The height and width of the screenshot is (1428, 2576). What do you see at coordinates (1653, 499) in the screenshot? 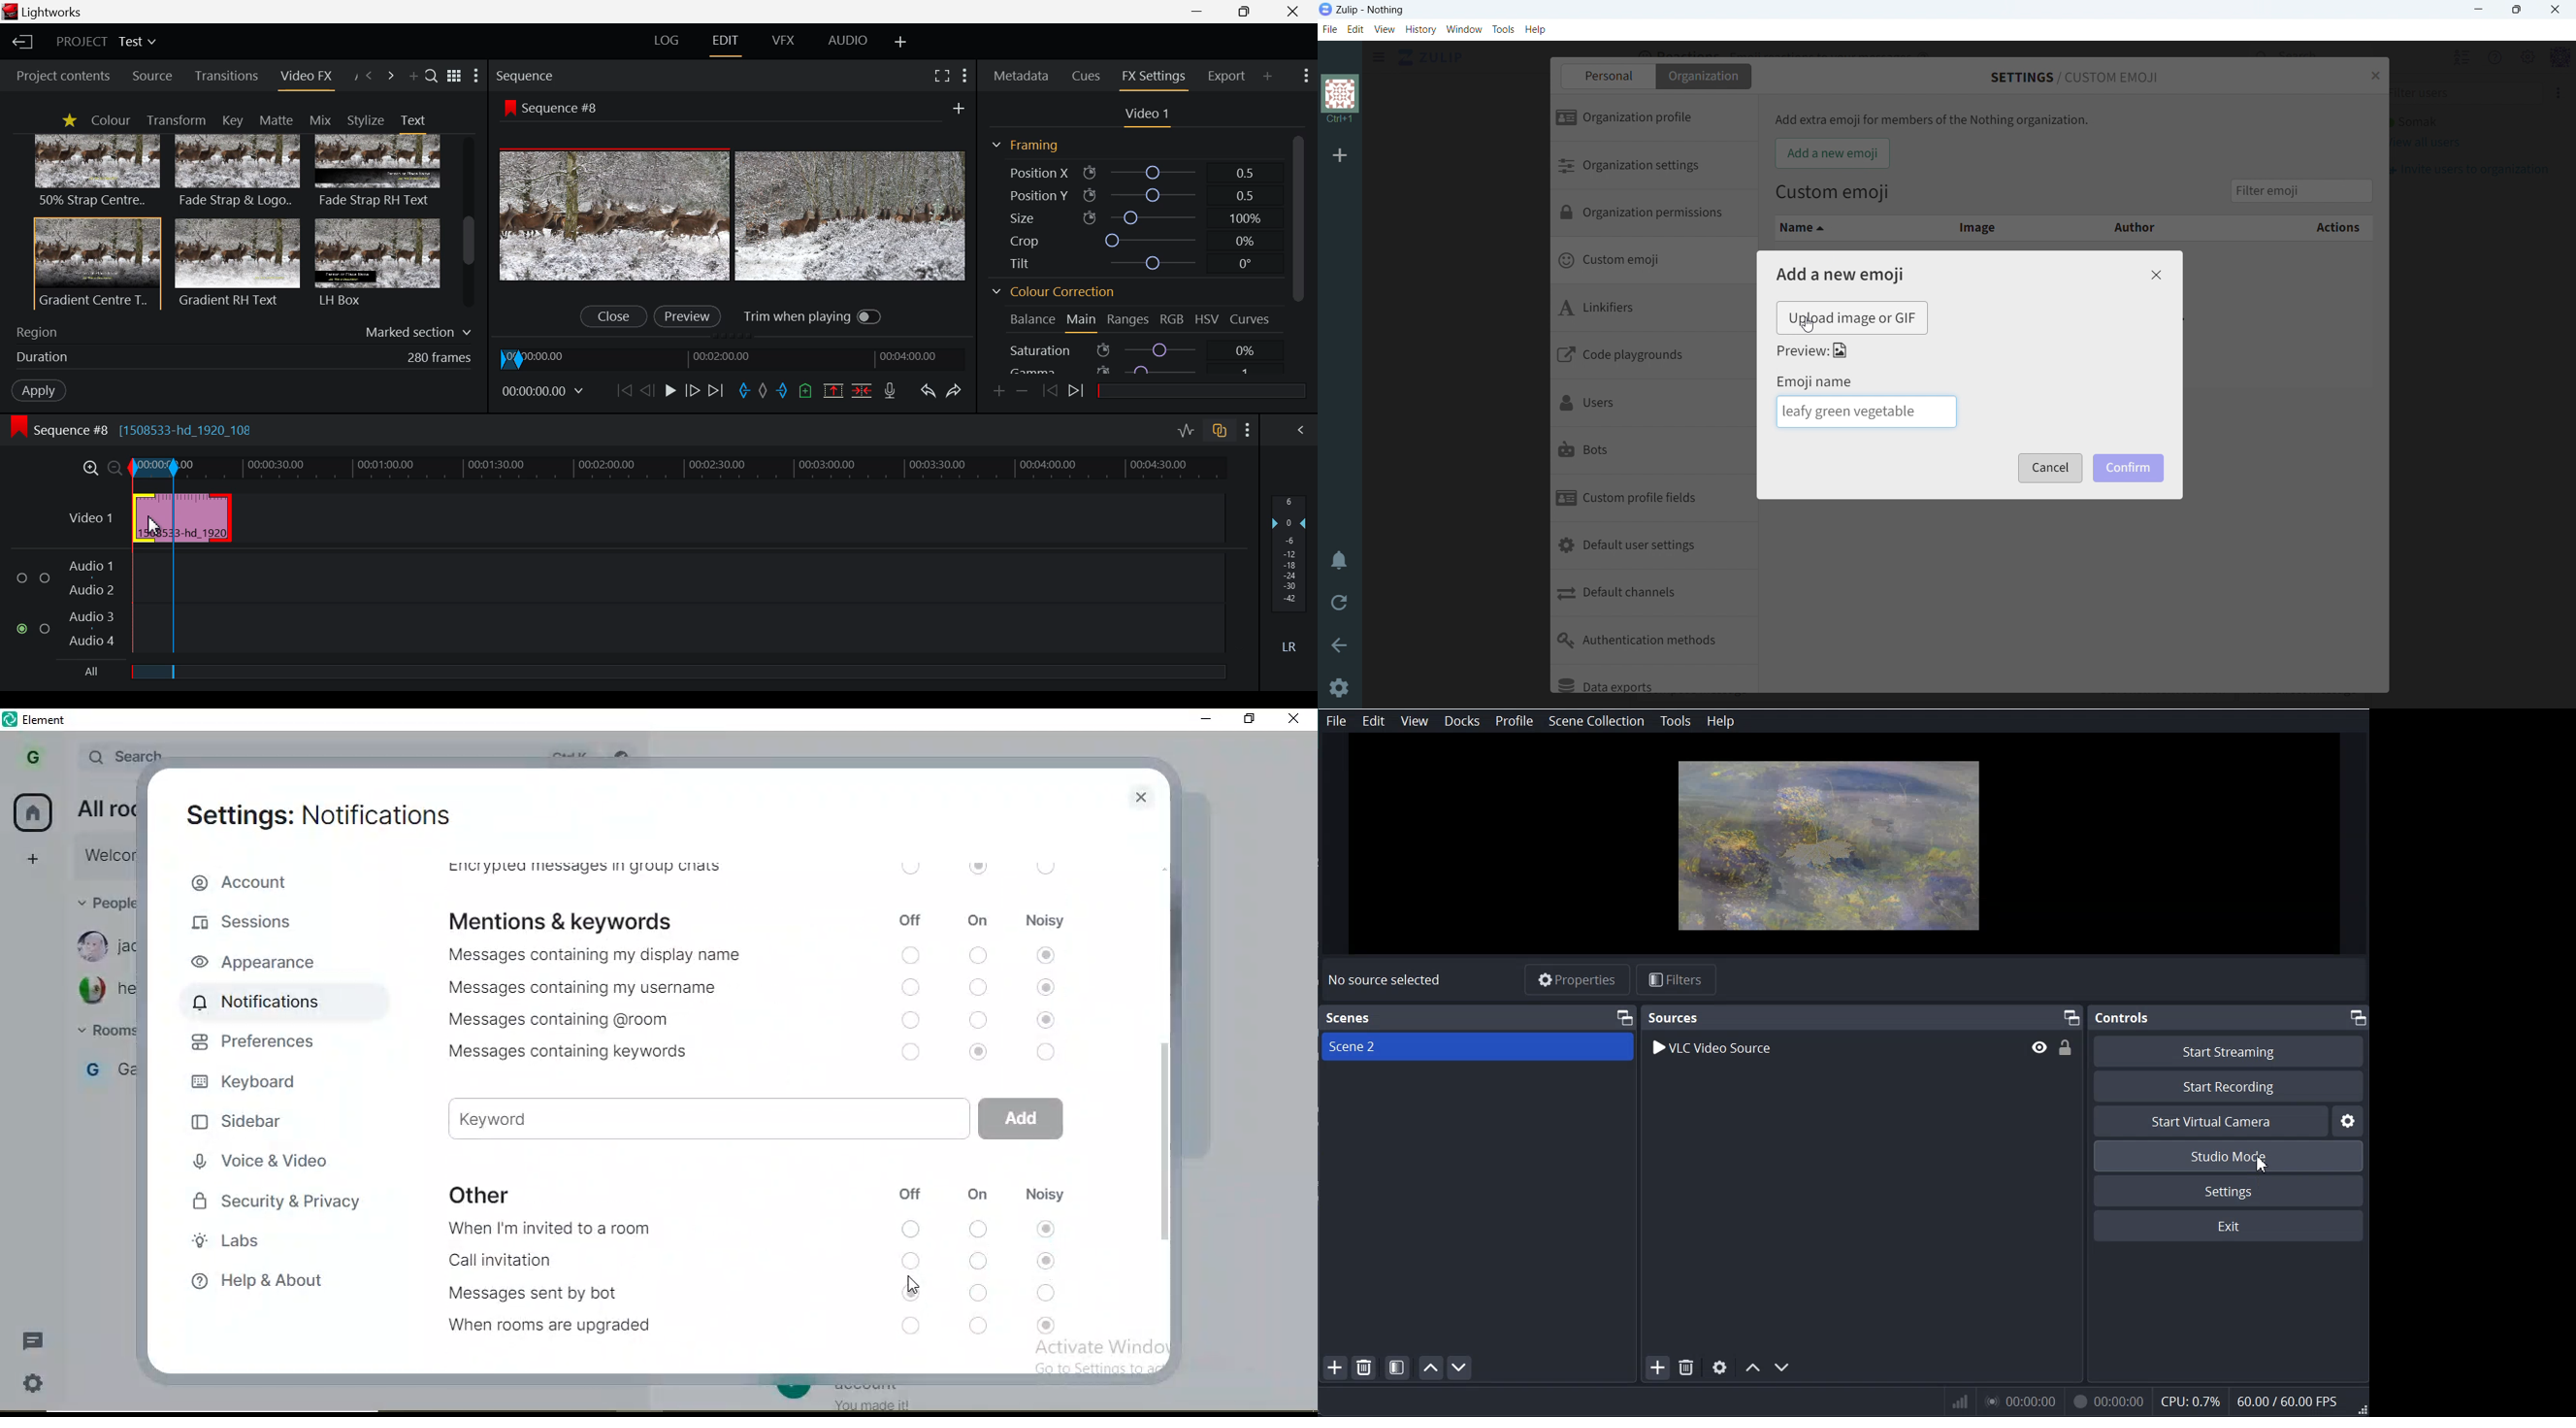
I see `custom profile fields` at bounding box center [1653, 499].